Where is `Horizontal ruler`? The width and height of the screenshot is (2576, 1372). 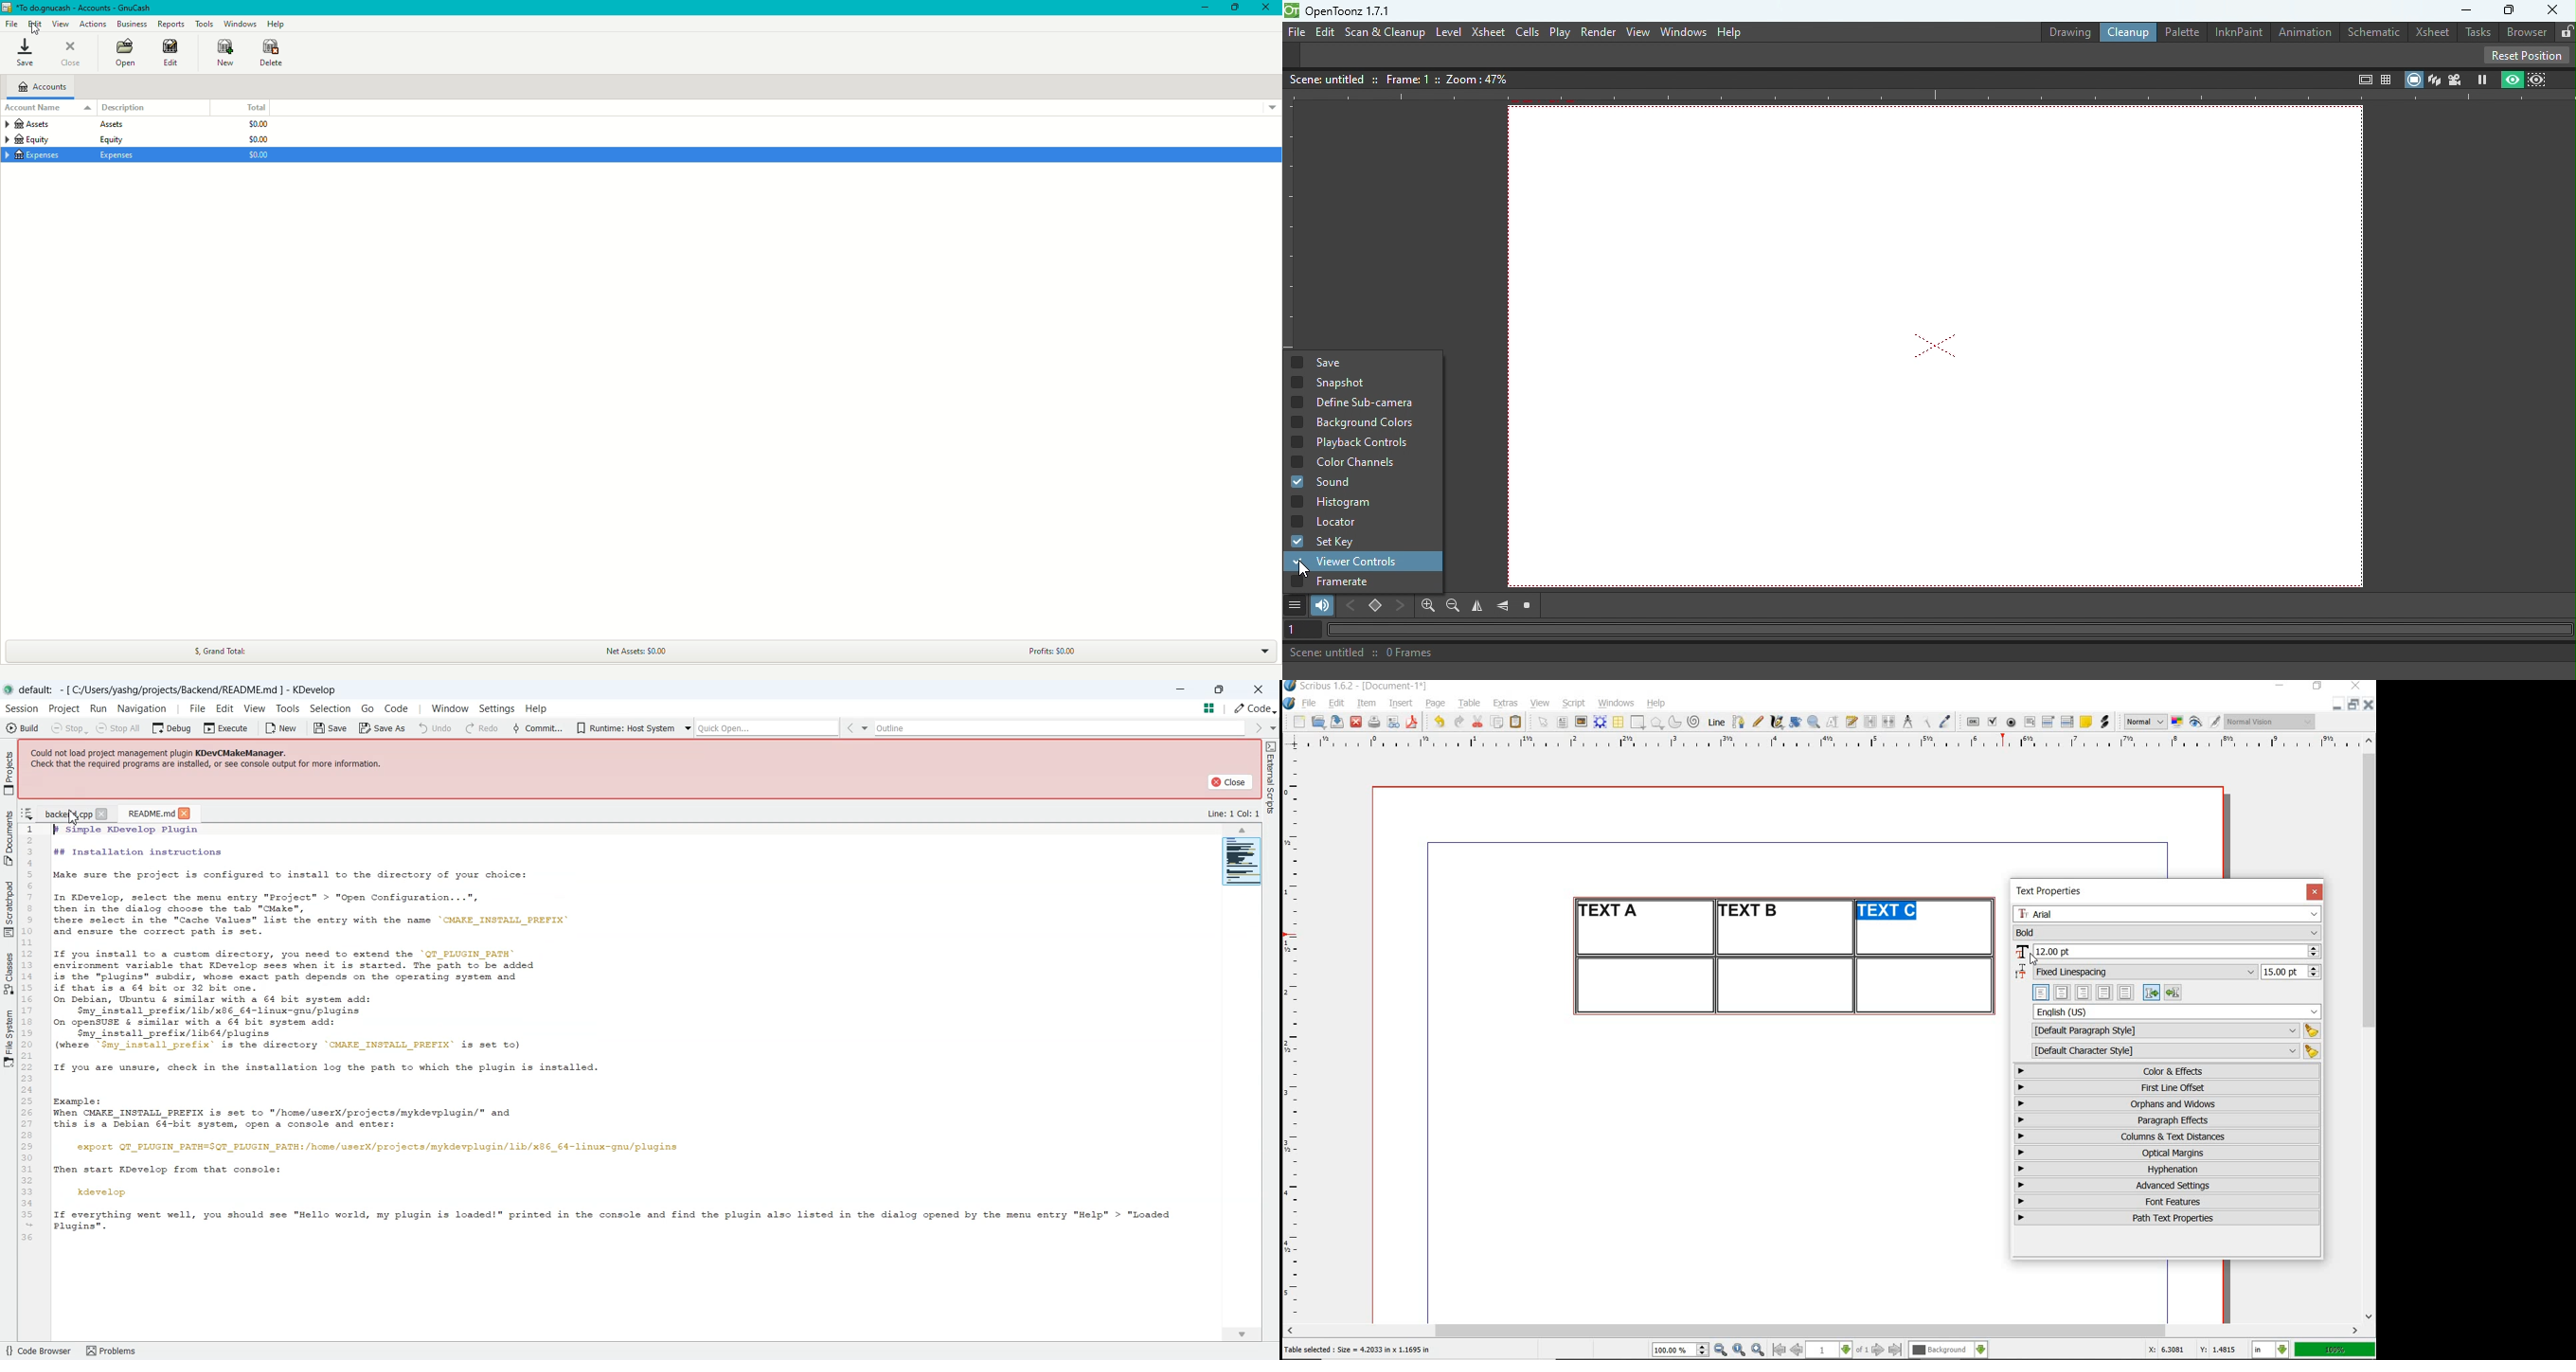 Horizontal ruler is located at coordinates (1929, 96).